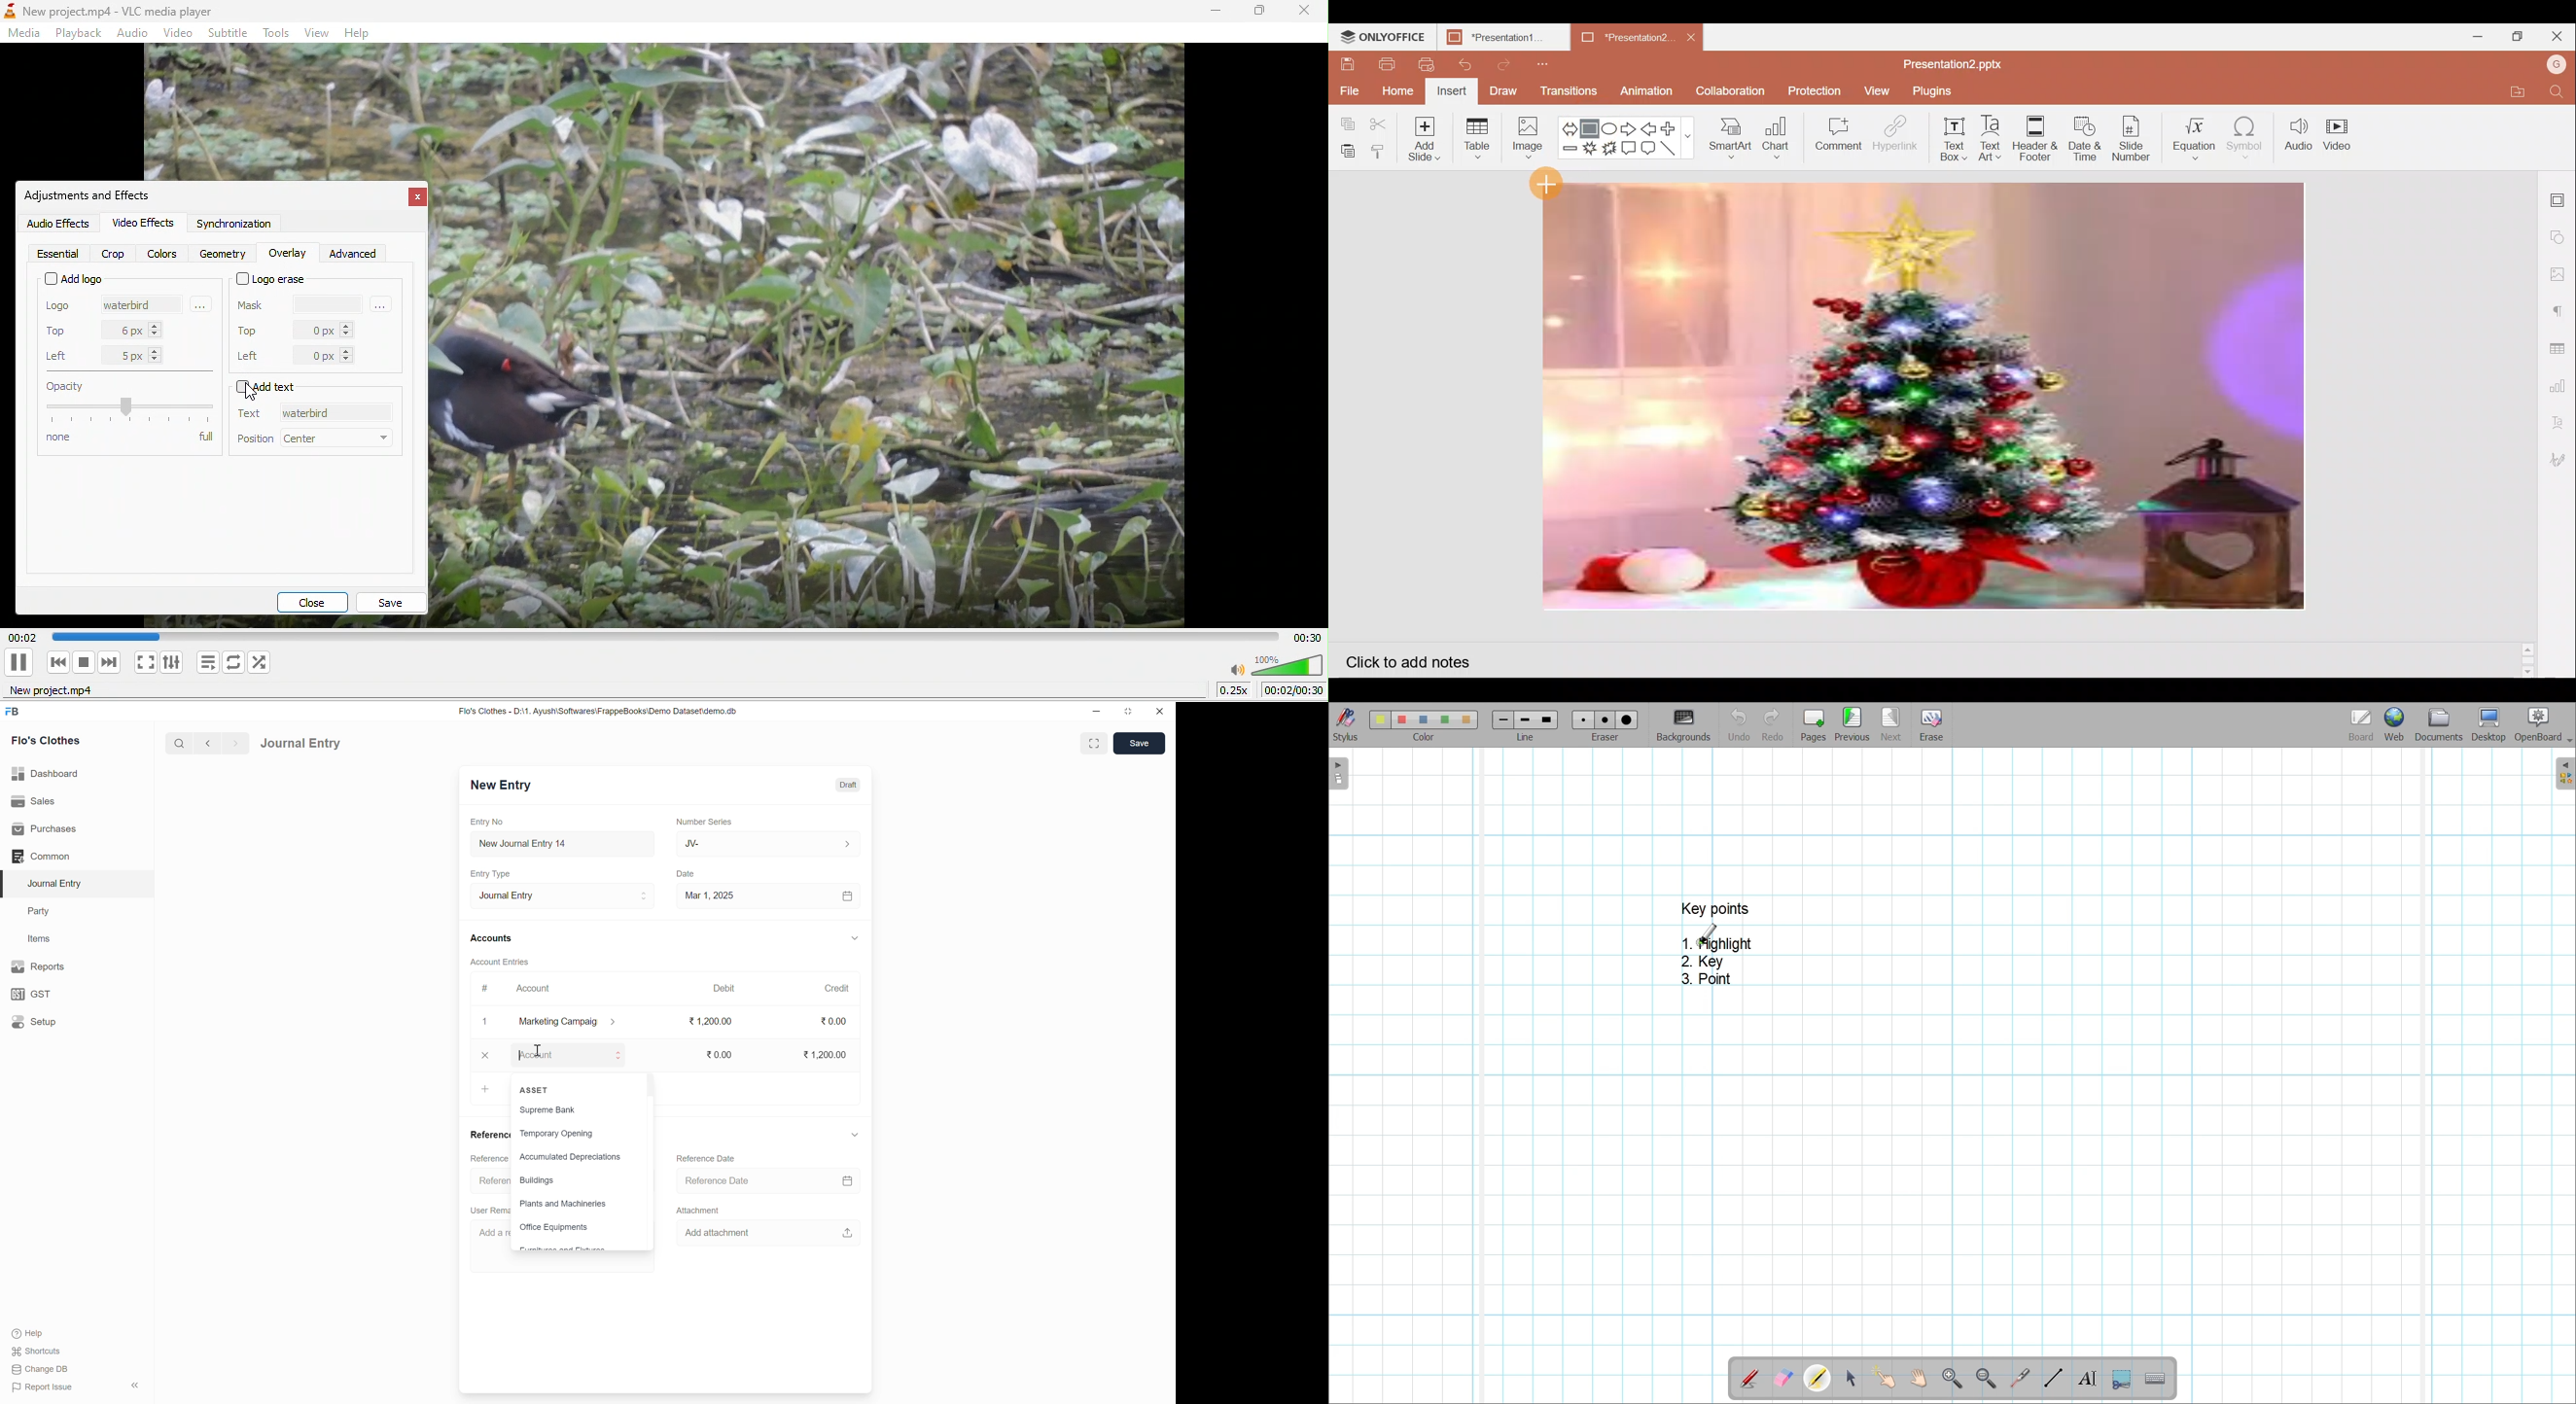  What do you see at coordinates (823, 1054) in the screenshot?
I see `1,200.00` at bounding box center [823, 1054].